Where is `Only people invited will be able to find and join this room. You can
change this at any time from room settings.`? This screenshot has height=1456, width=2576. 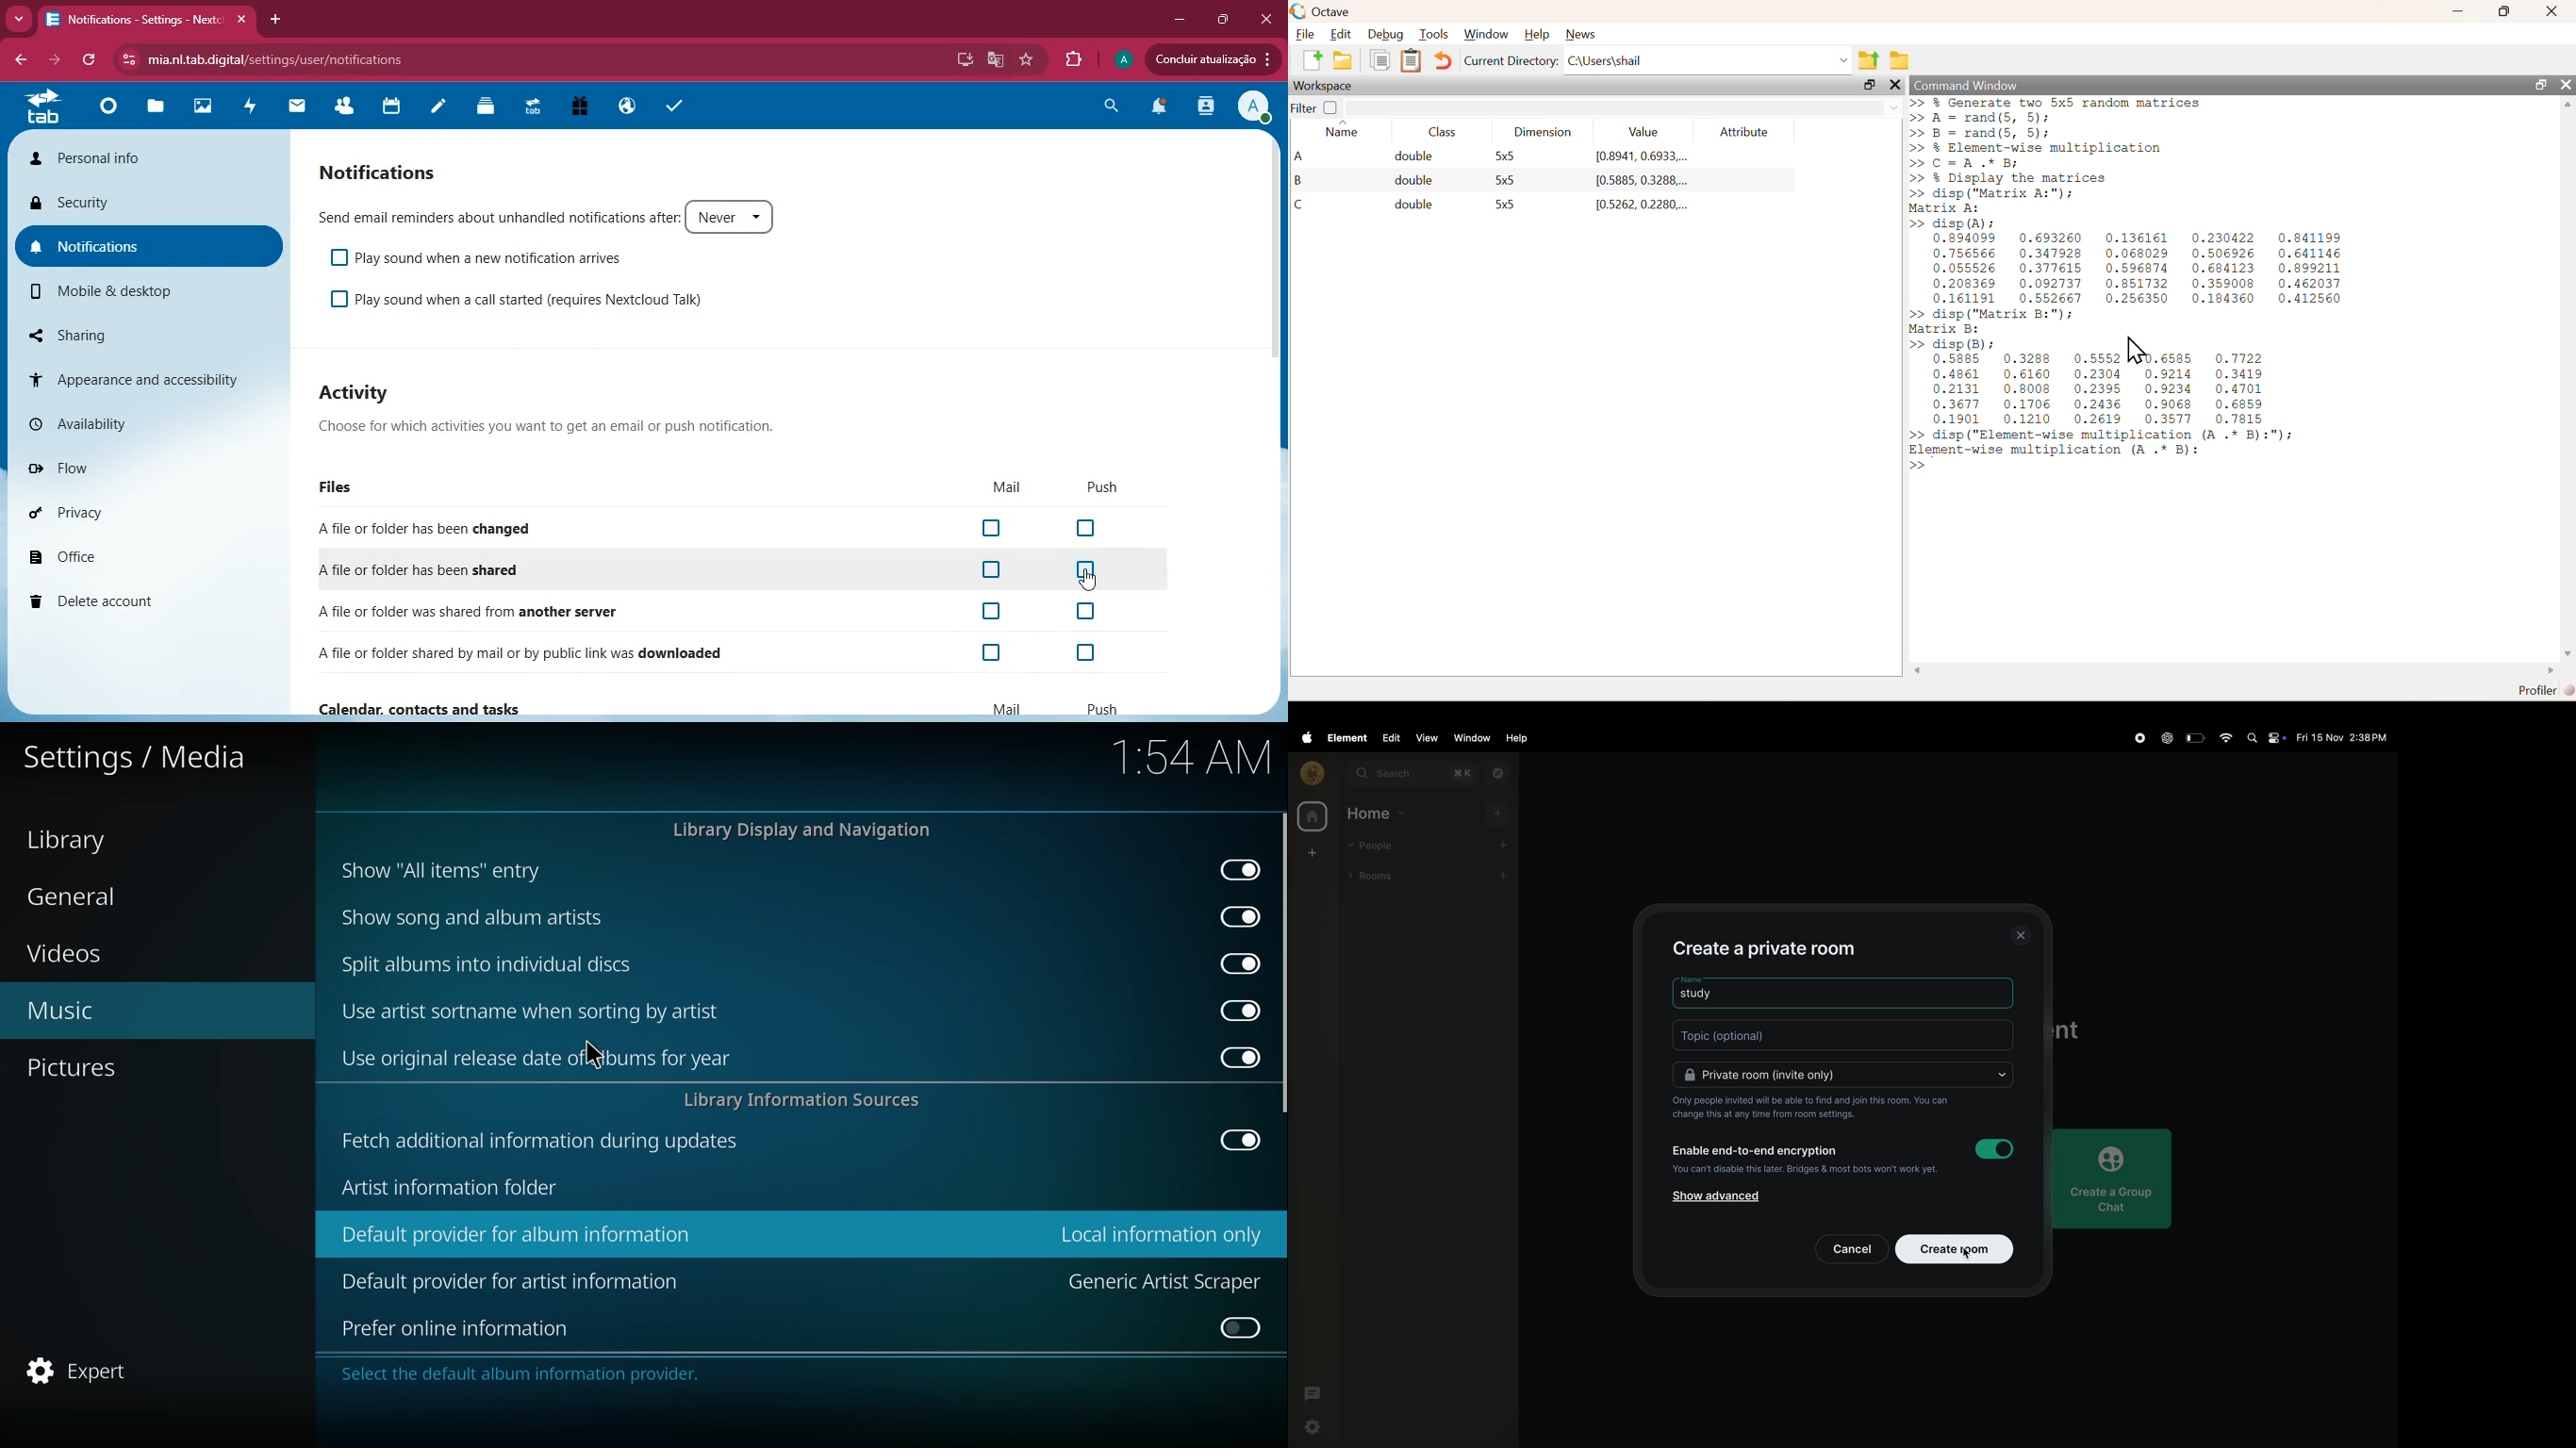 Only people invited will be able to find and join this room. You can
change this at any time from room settings. is located at coordinates (1826, 1109).